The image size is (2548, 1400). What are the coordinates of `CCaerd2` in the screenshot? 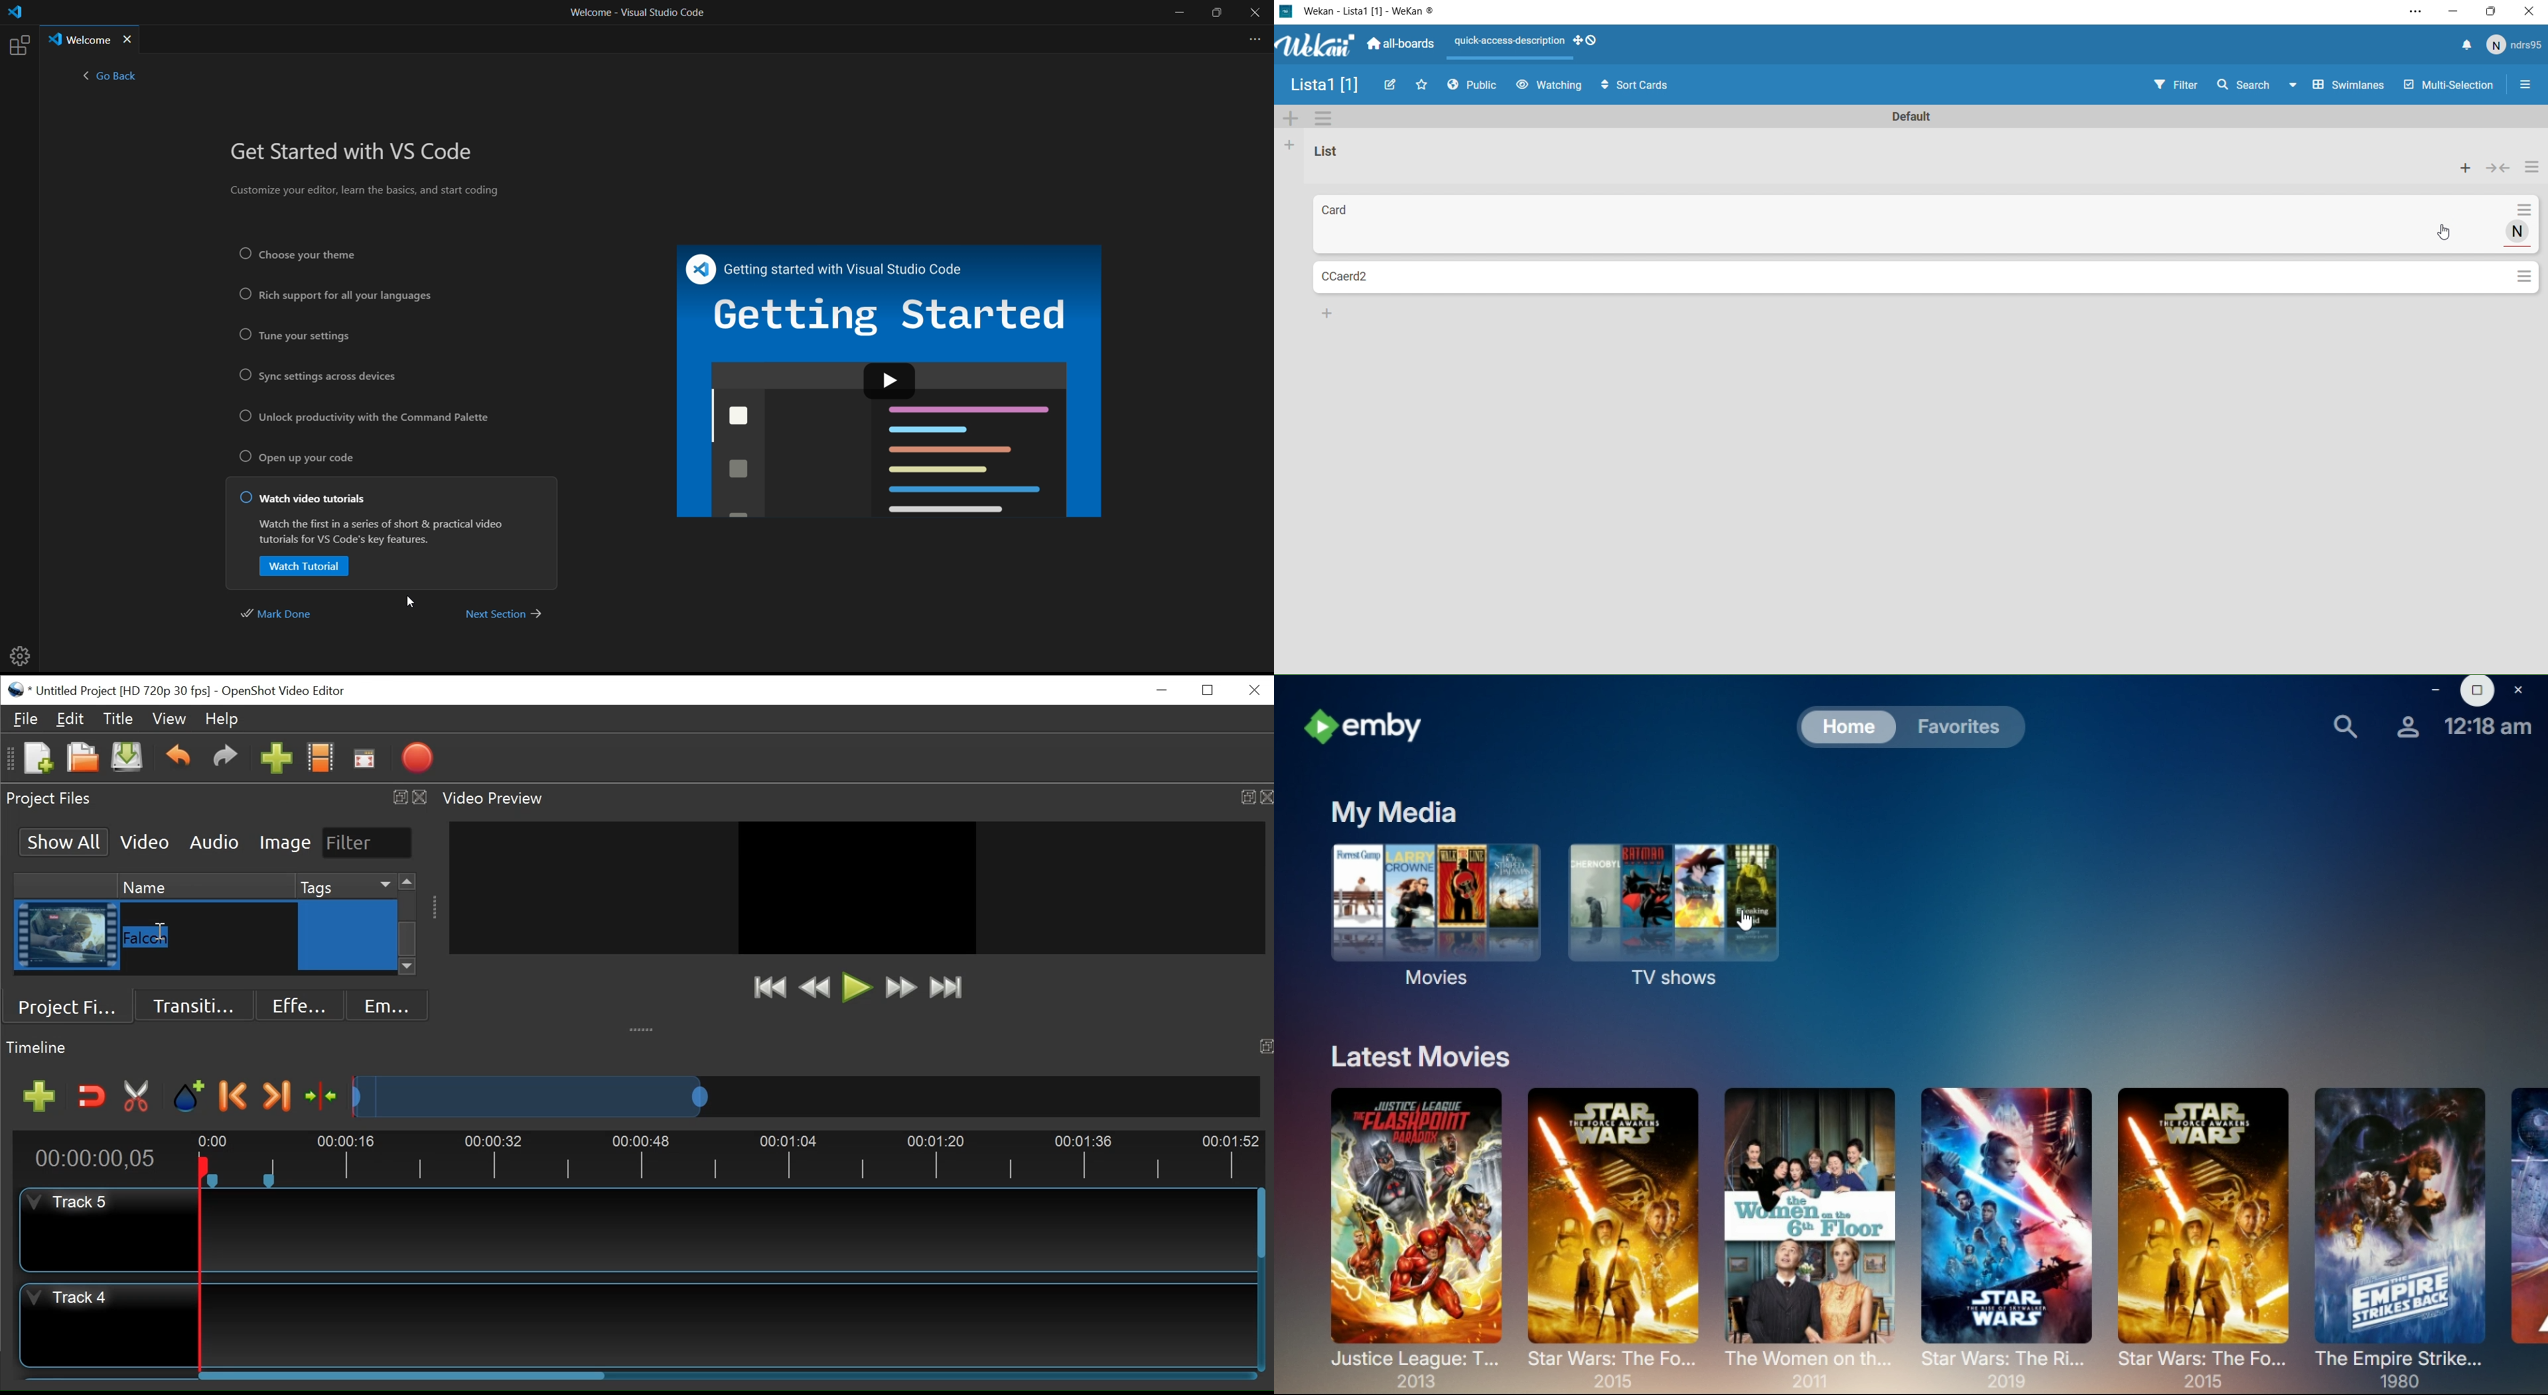 It's located at (1910, 278).